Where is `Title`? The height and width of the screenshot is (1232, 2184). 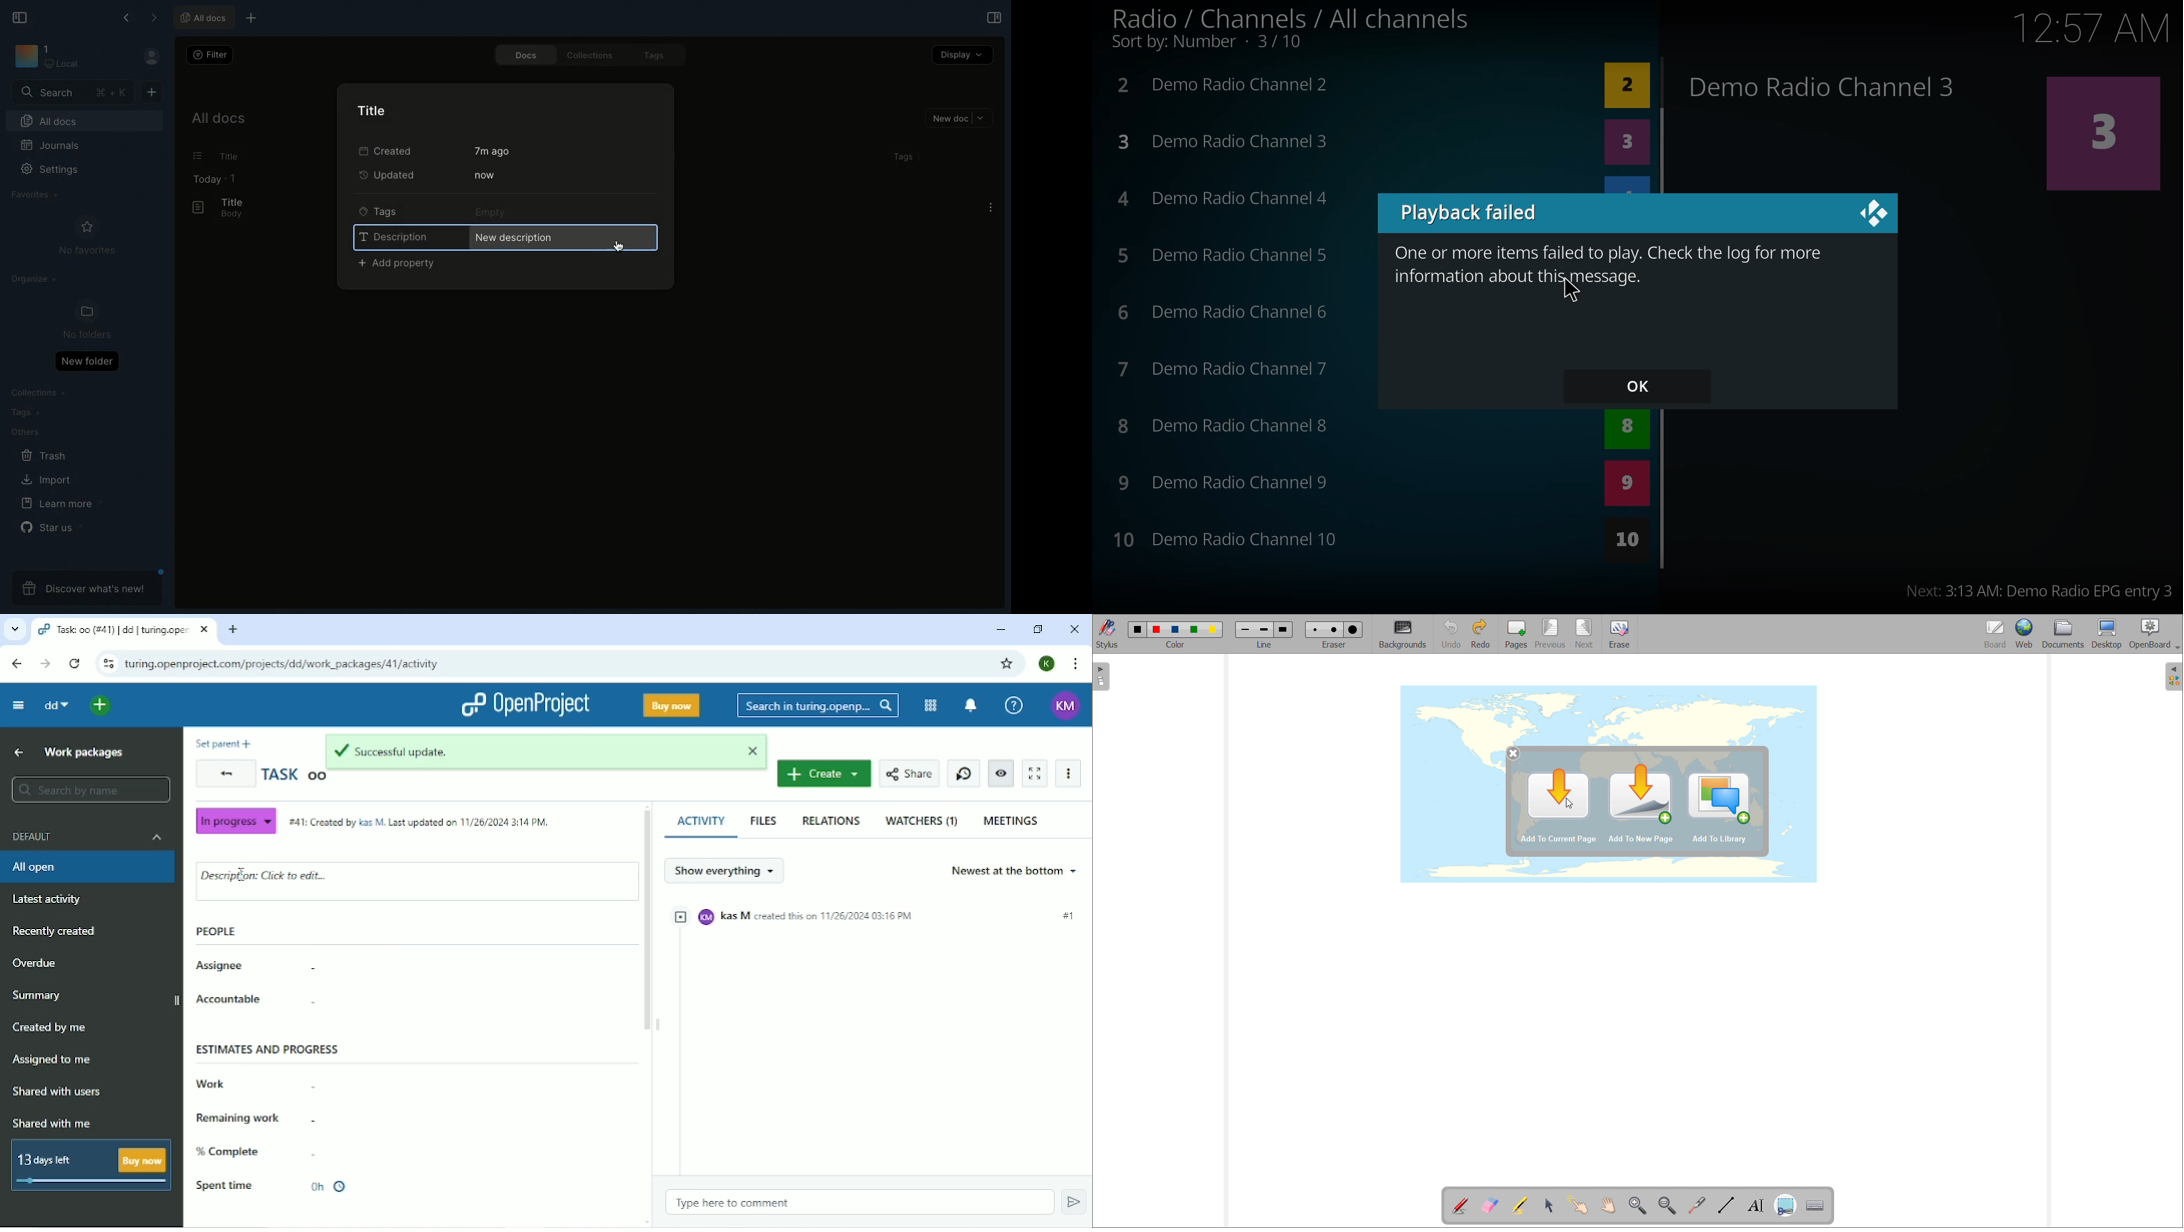 Title is located at coordinates (376, 110).